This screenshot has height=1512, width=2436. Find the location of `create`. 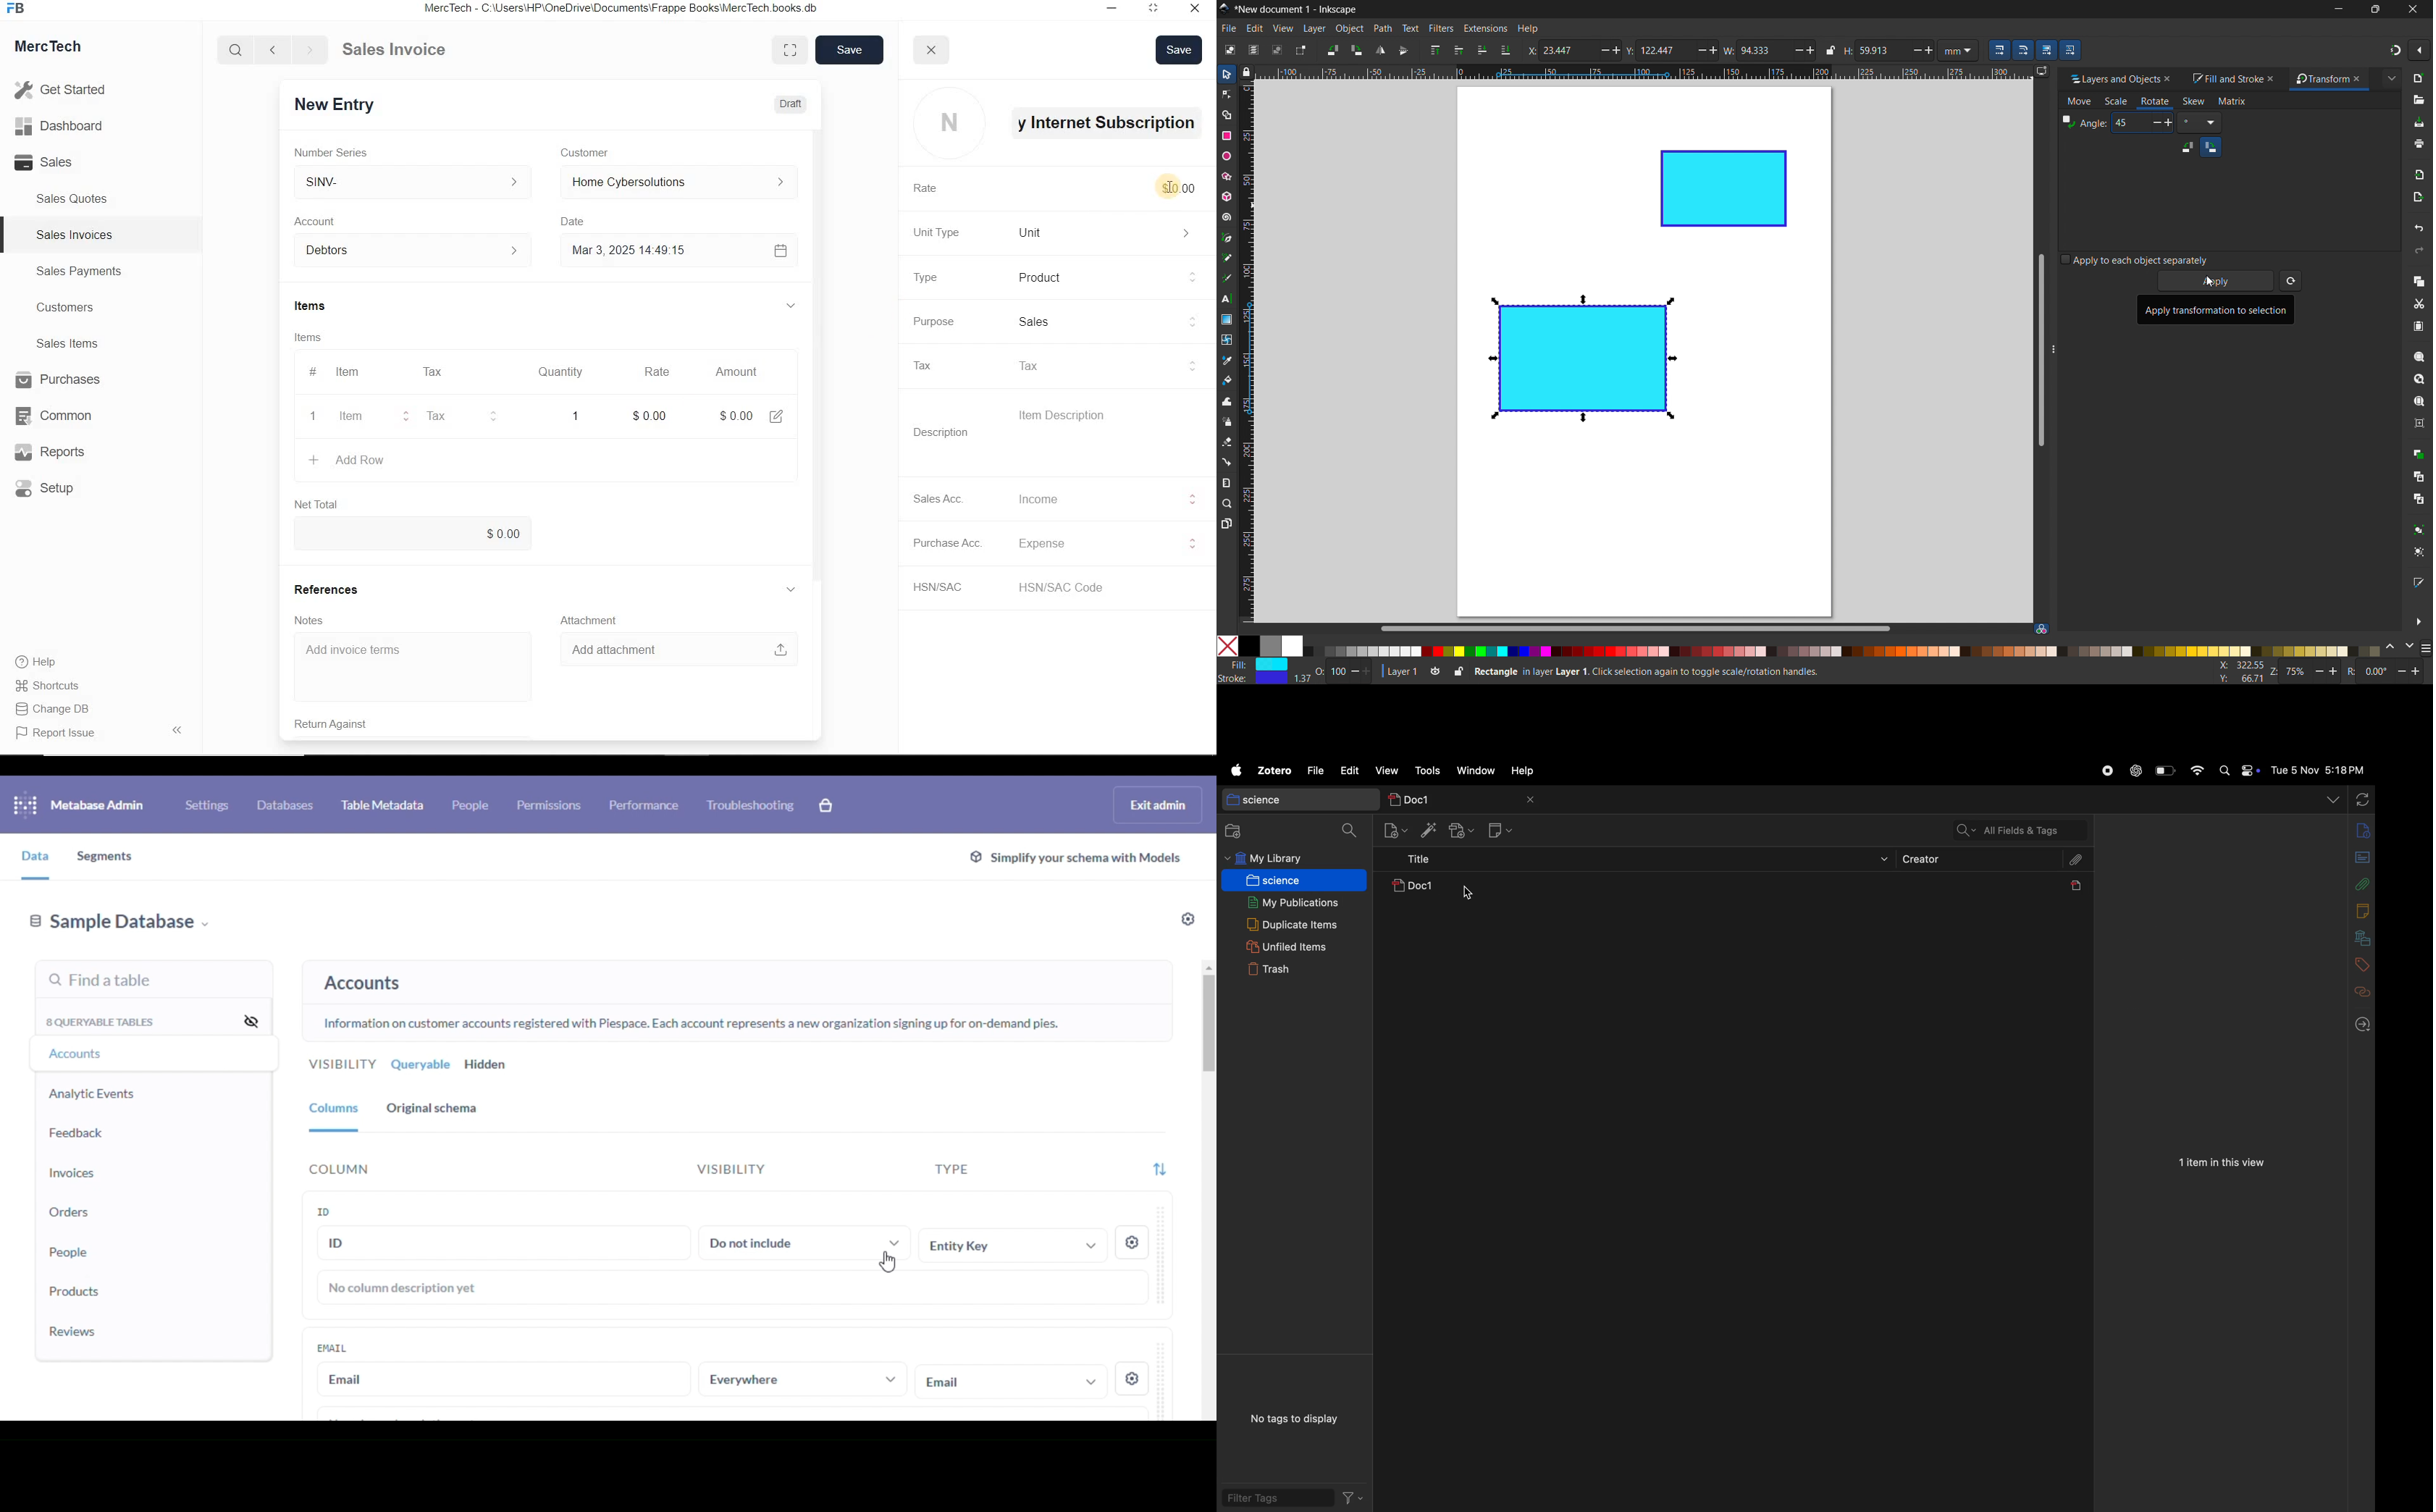

create is located at coordinates (312, 459).